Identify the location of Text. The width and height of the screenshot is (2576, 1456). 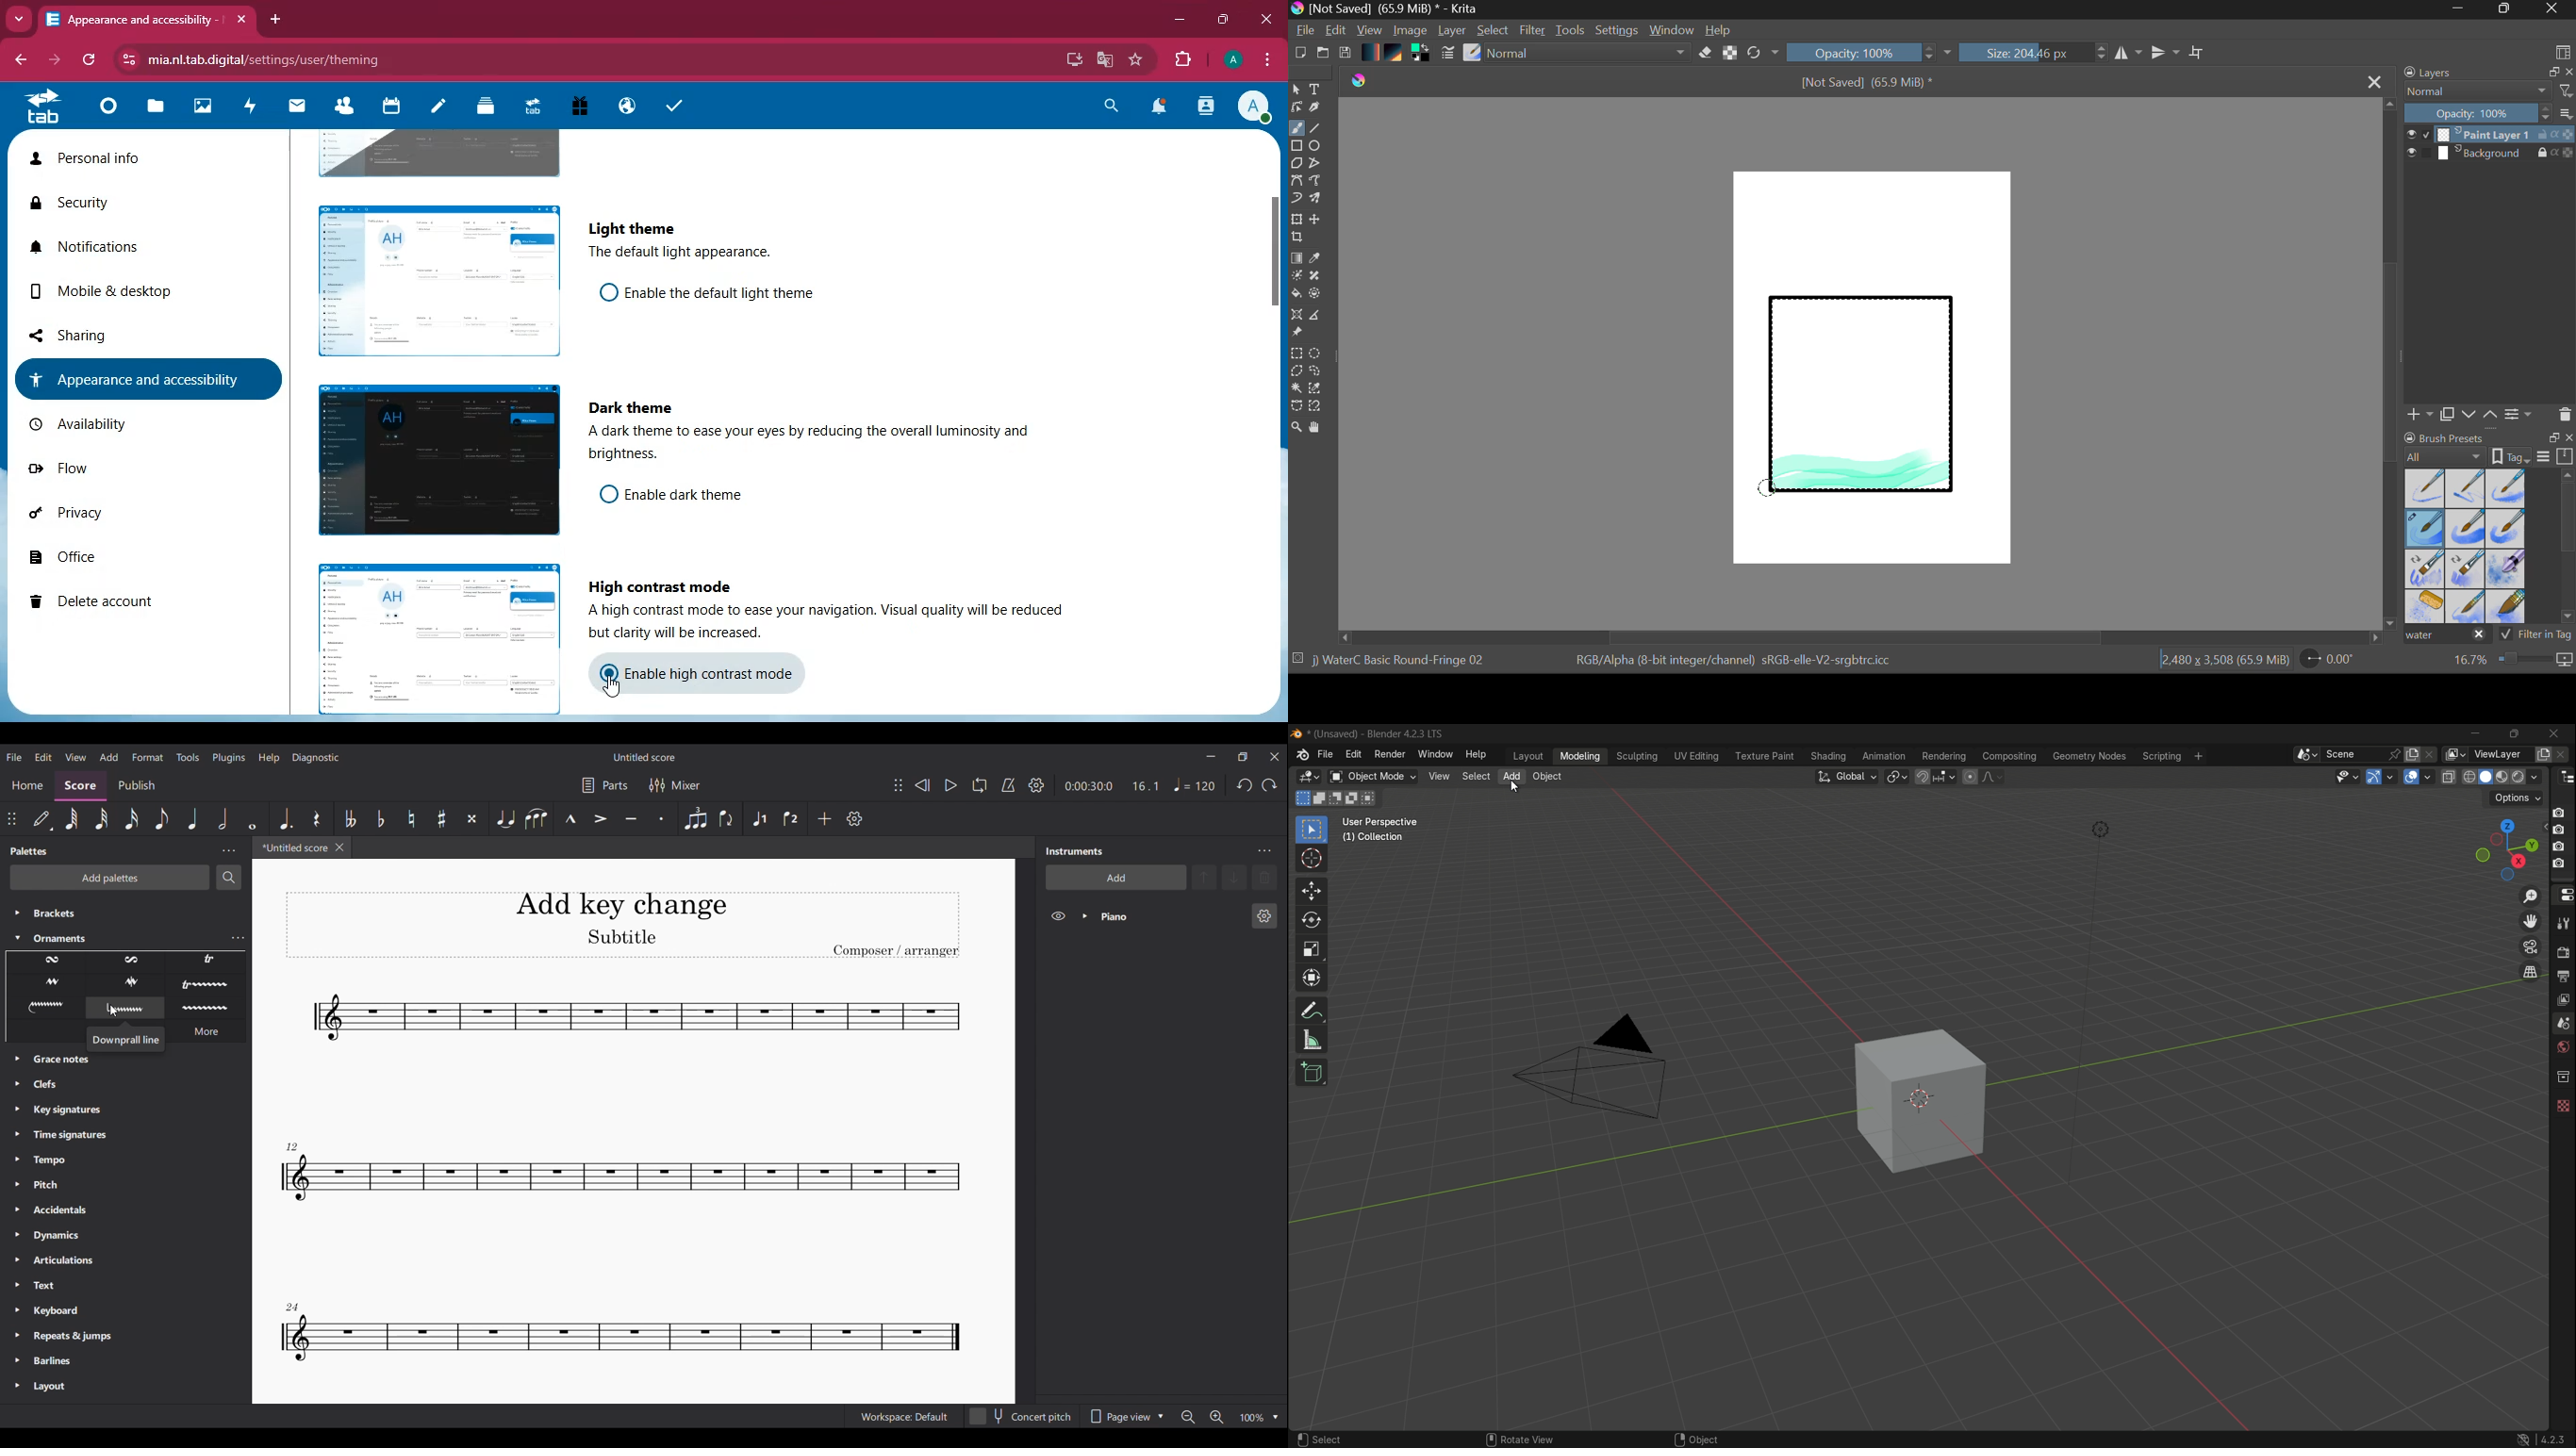
(1316, 88).